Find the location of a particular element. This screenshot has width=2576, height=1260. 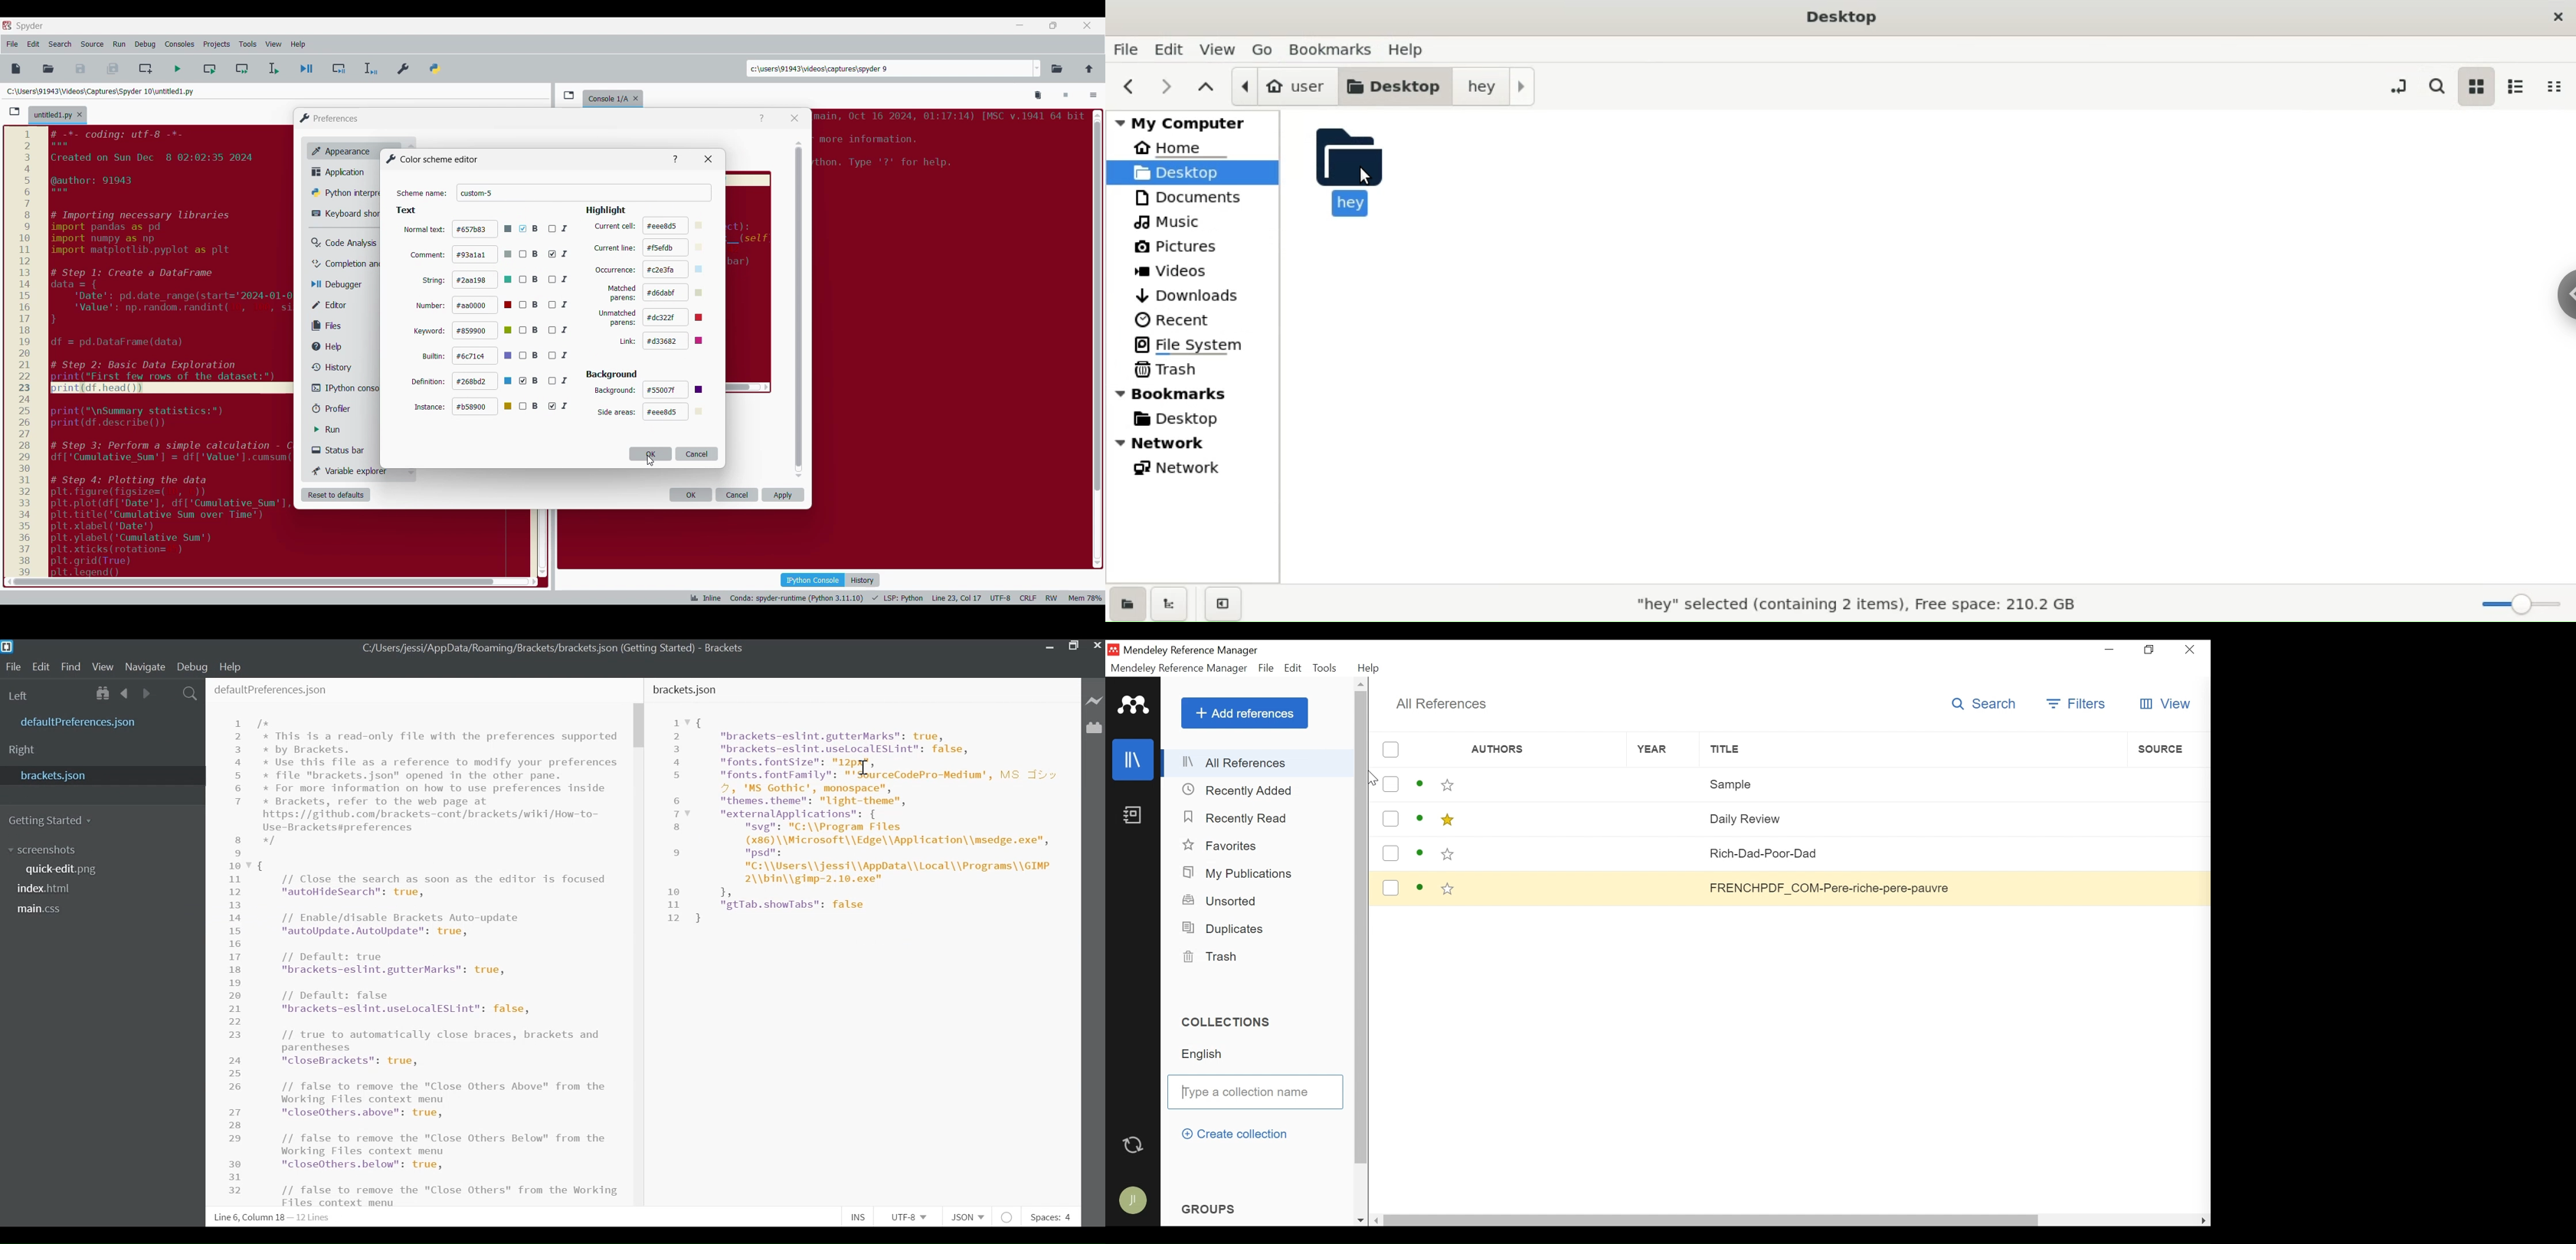

Toggle favorites is located at coordinates (1449, 890).